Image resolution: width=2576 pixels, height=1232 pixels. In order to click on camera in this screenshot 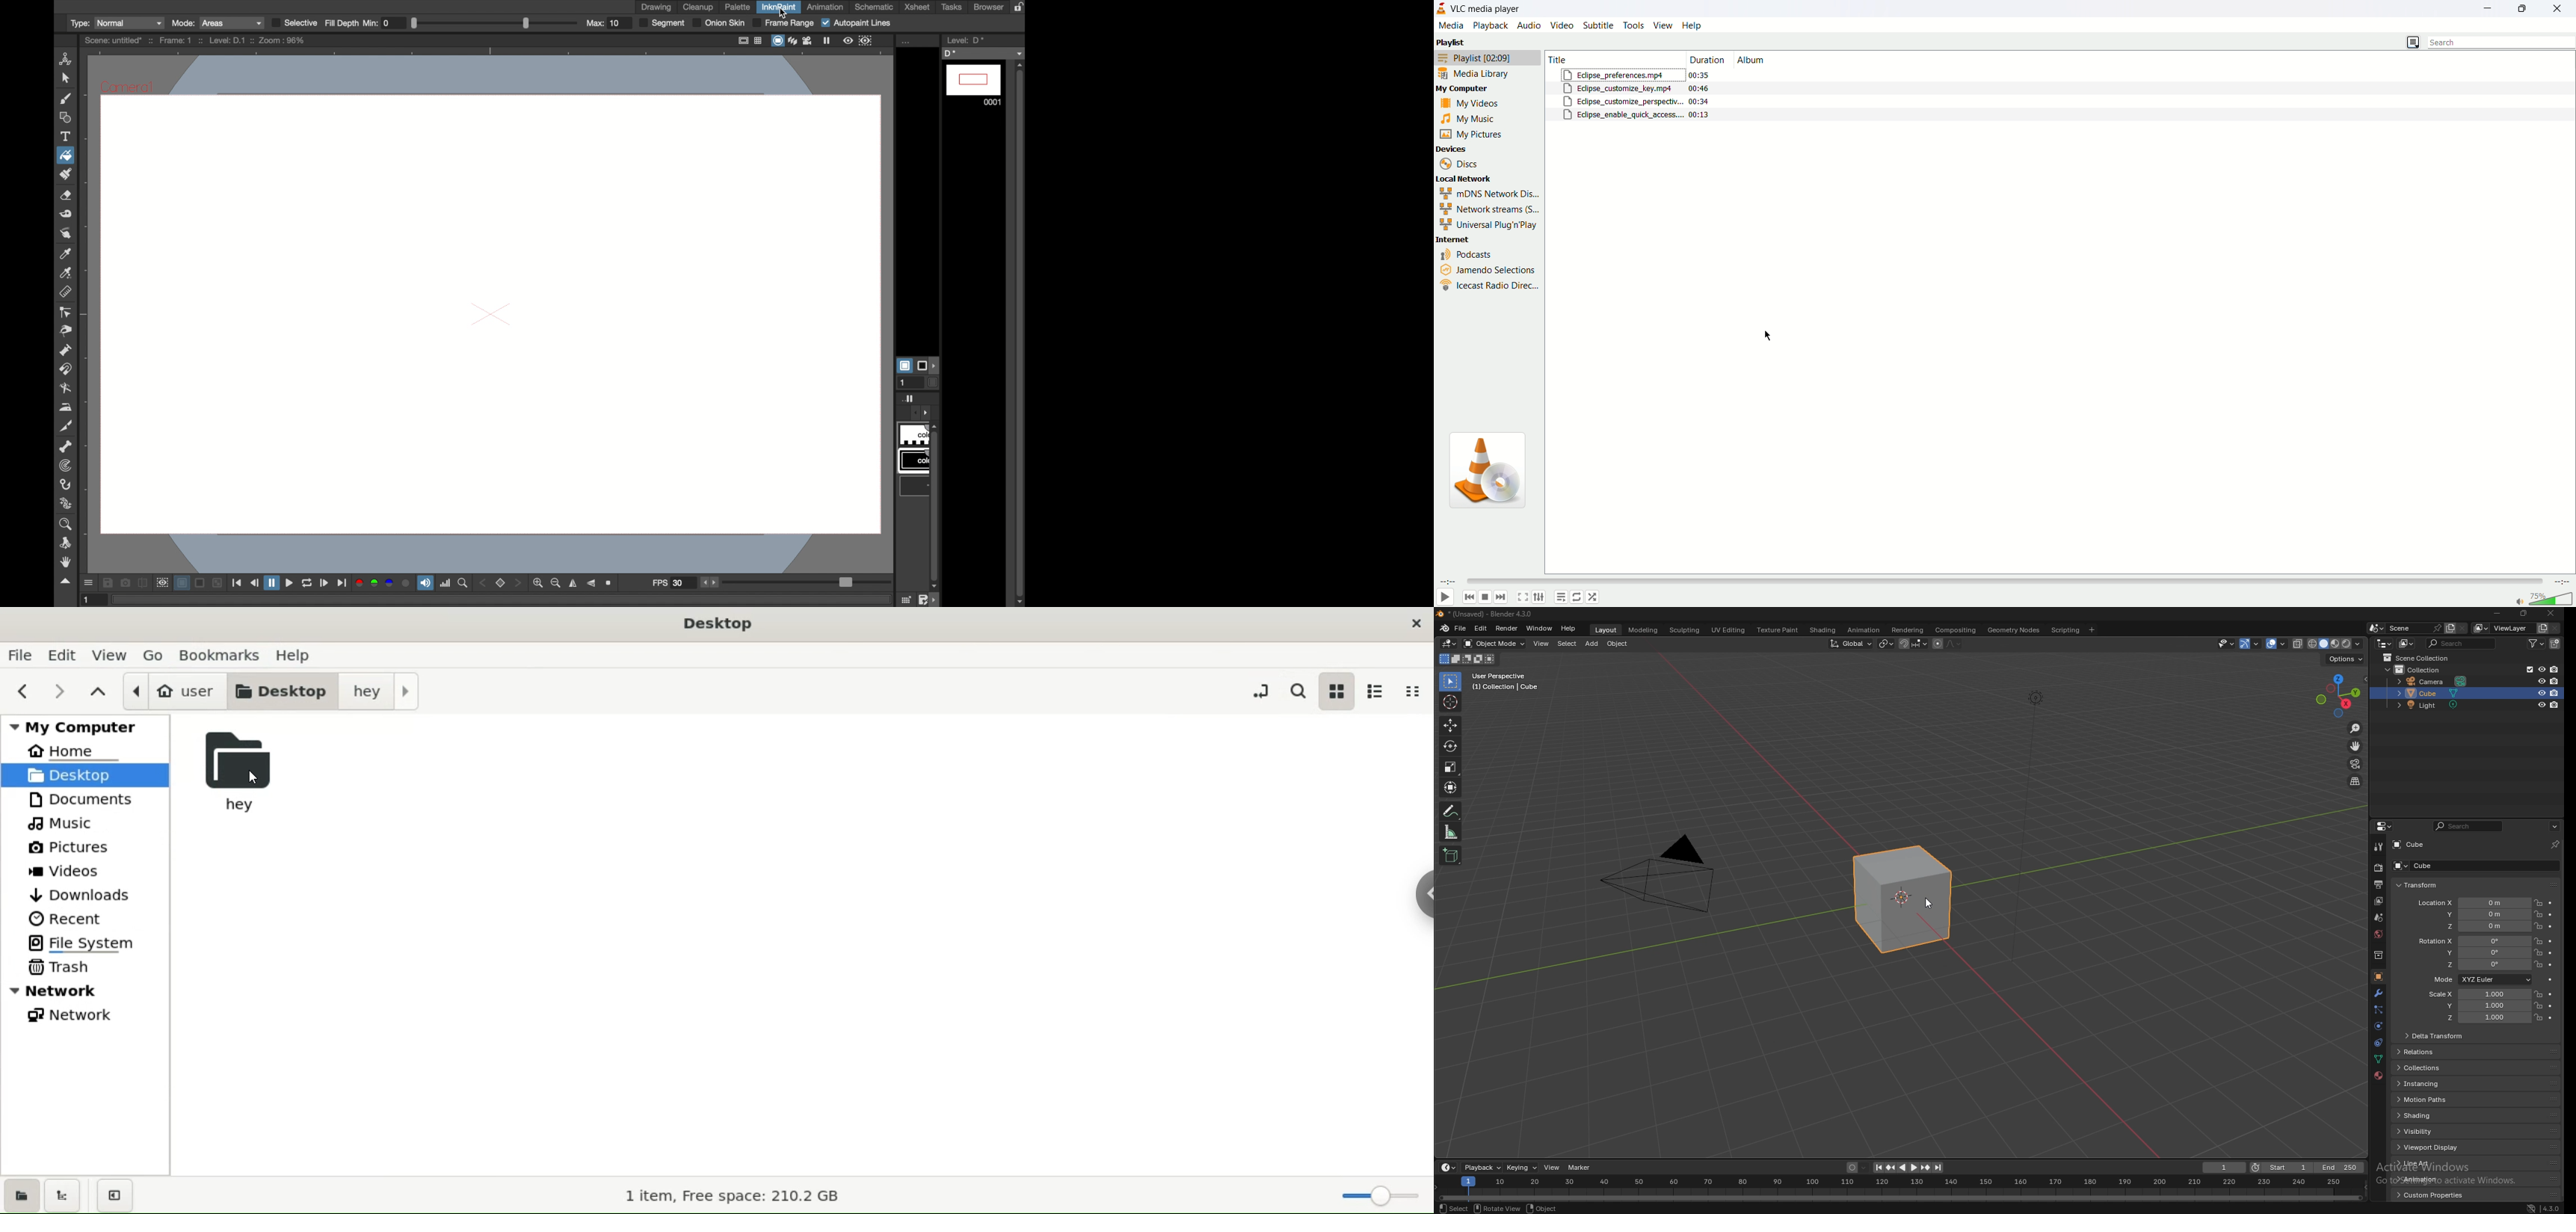, I will do `click(2433, 681)`.